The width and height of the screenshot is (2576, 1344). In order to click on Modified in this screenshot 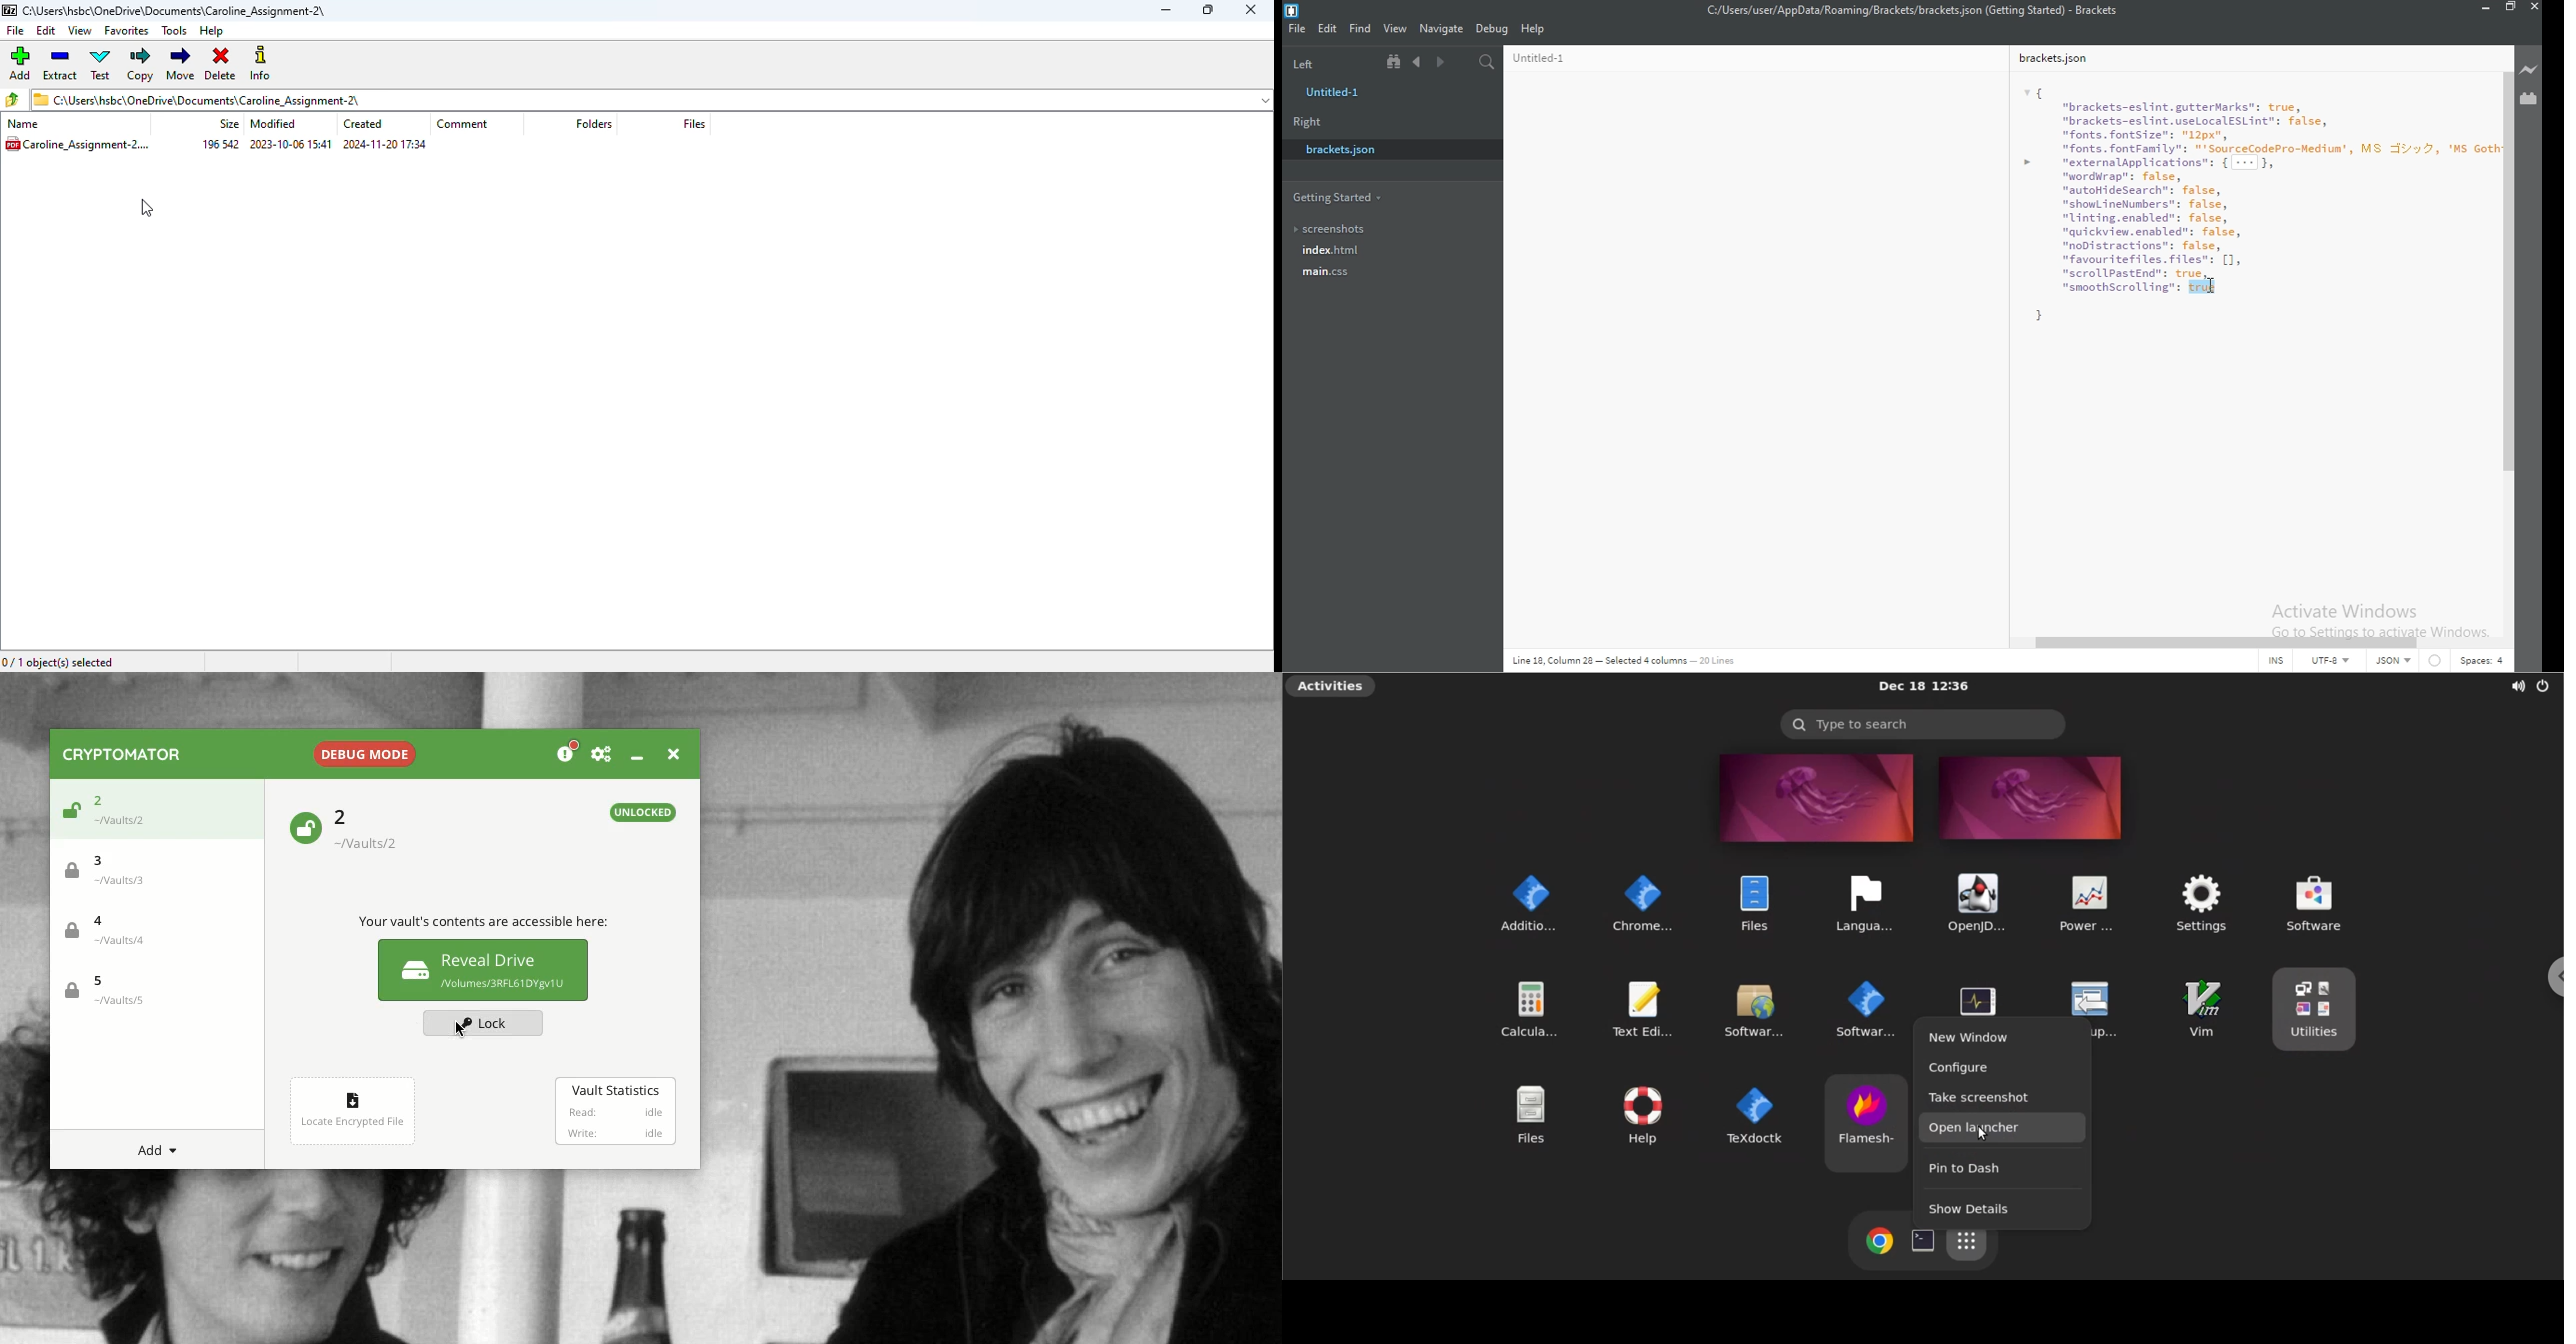, I will do `click(278, 124)`.